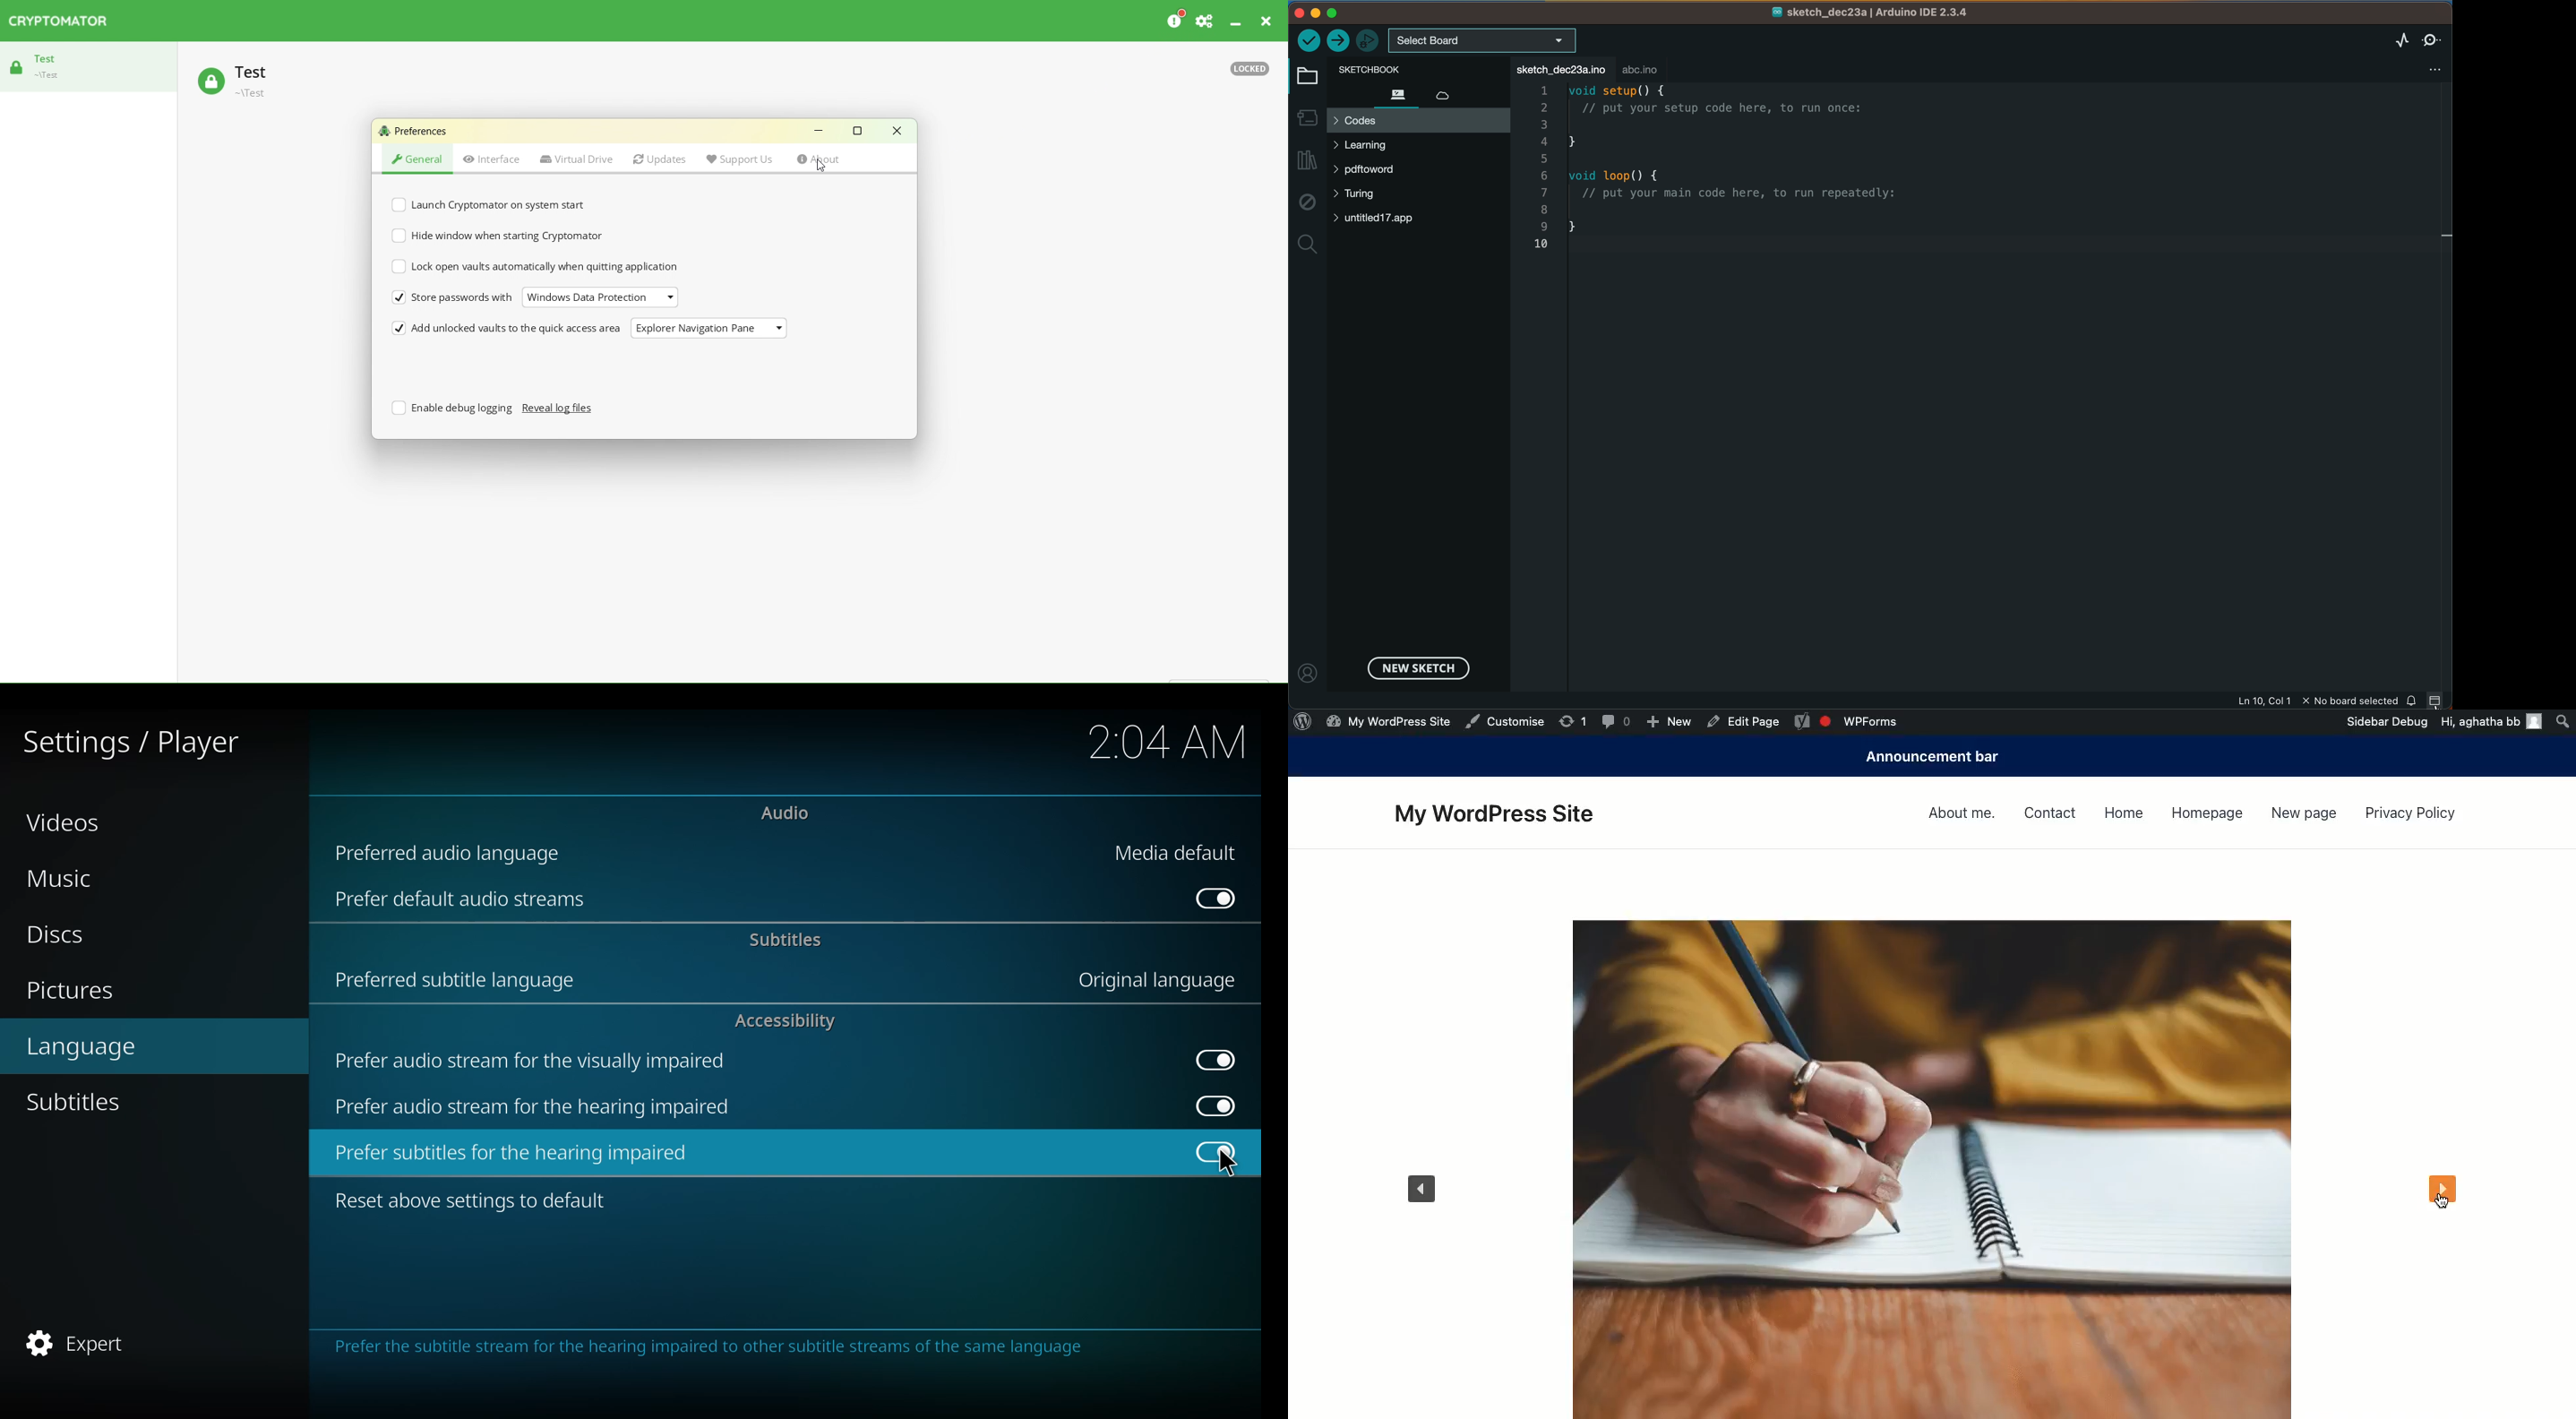 This screenshot has width=2576, height=1428. I want to click on Lock open vaults automatically when quitting application, so click(535, 266).